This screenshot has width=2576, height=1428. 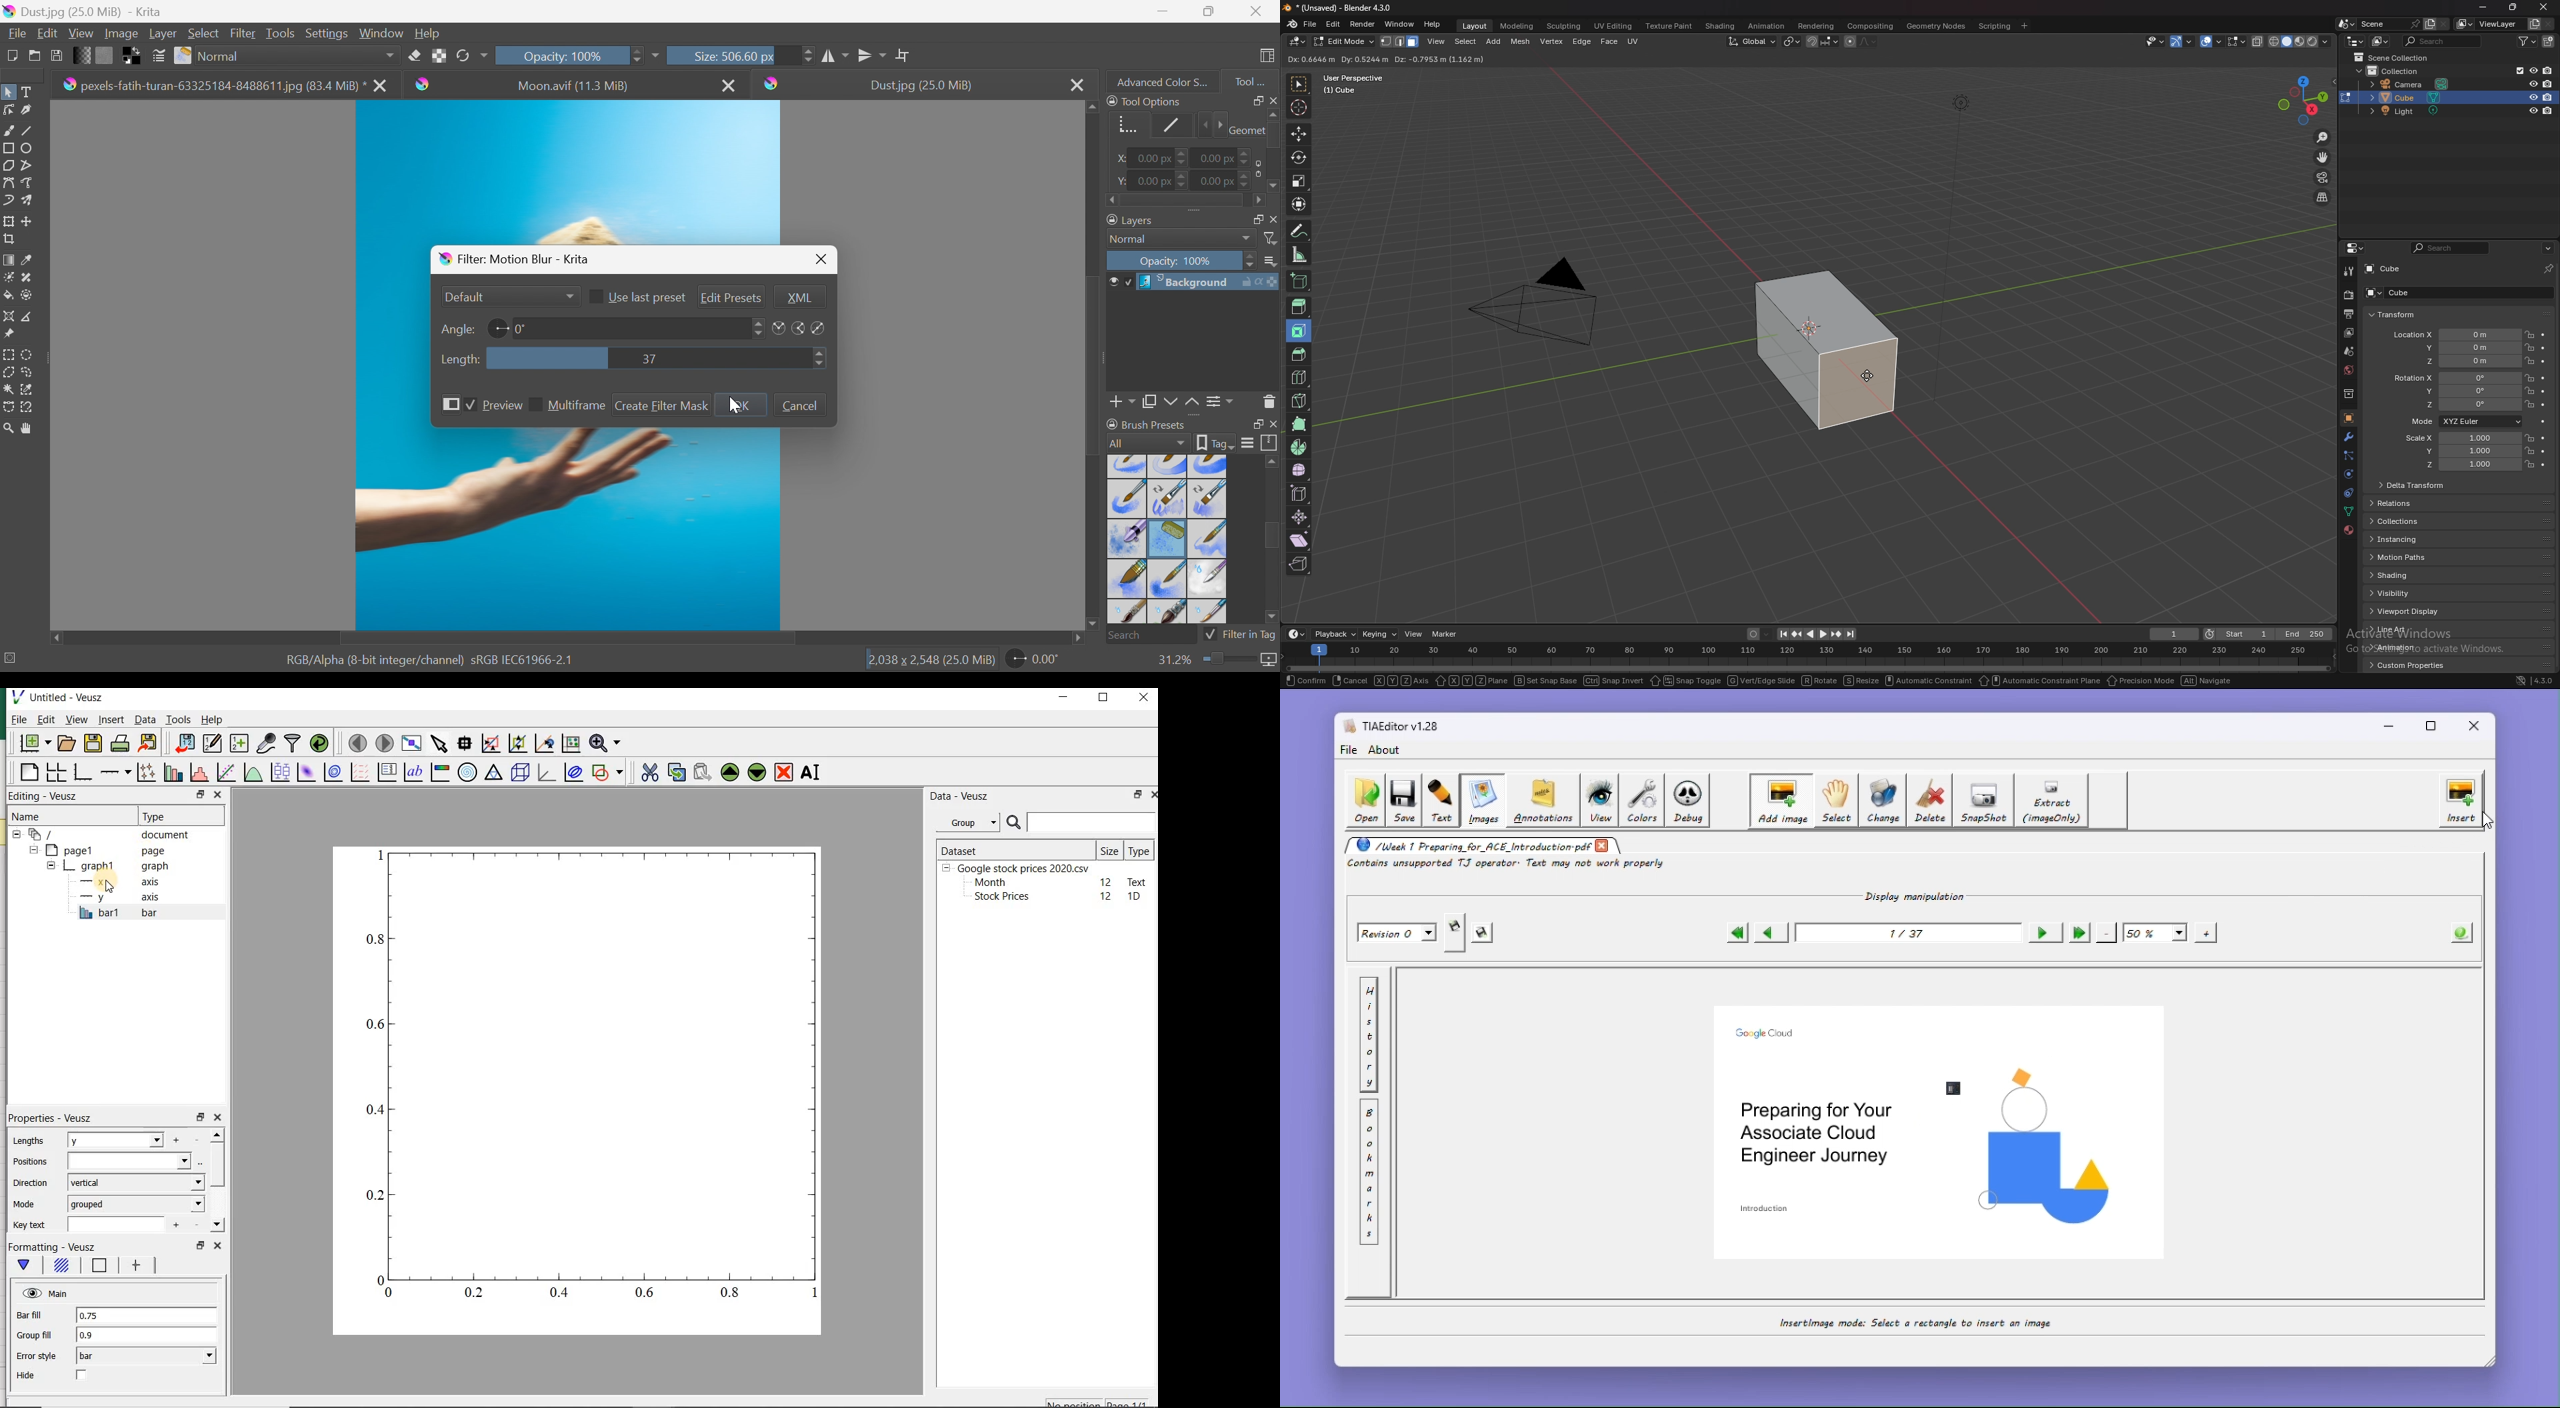 I want to click on polar graph, so click(x=467, y=771).